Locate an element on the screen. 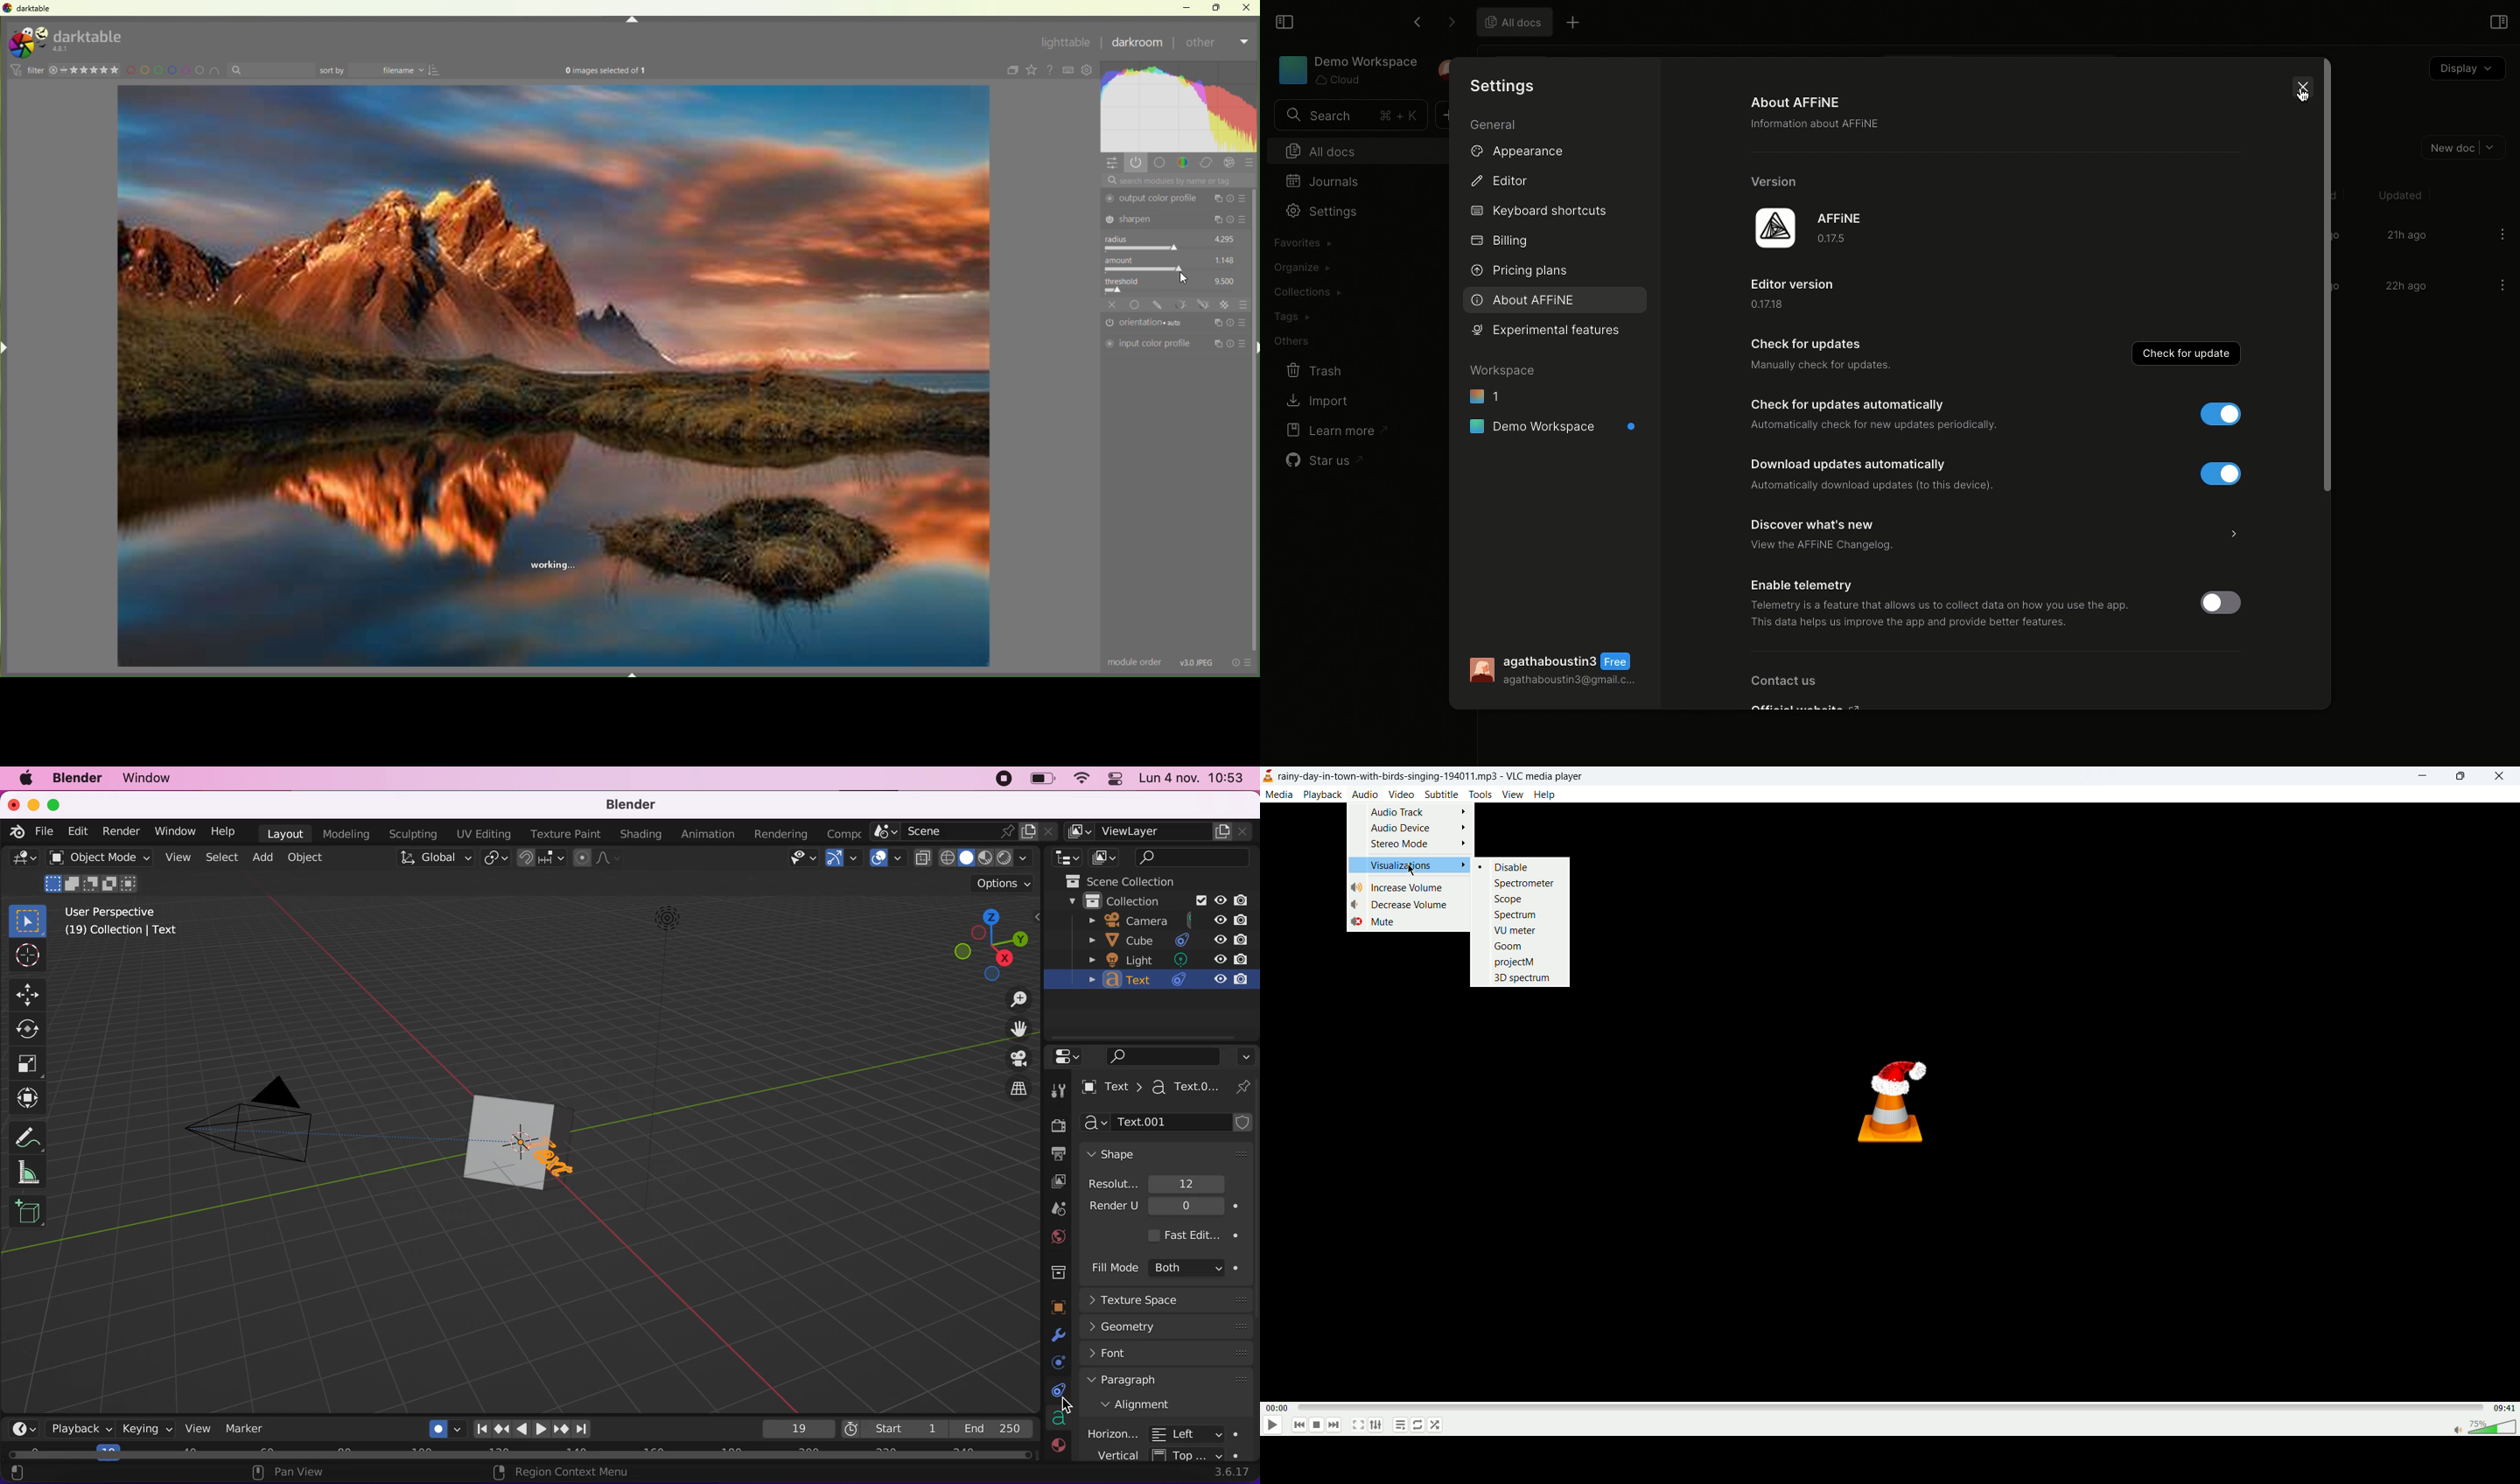 The height and width of the screenshot is (1484, 2520). collapse is located at coordinates (1010, 71).